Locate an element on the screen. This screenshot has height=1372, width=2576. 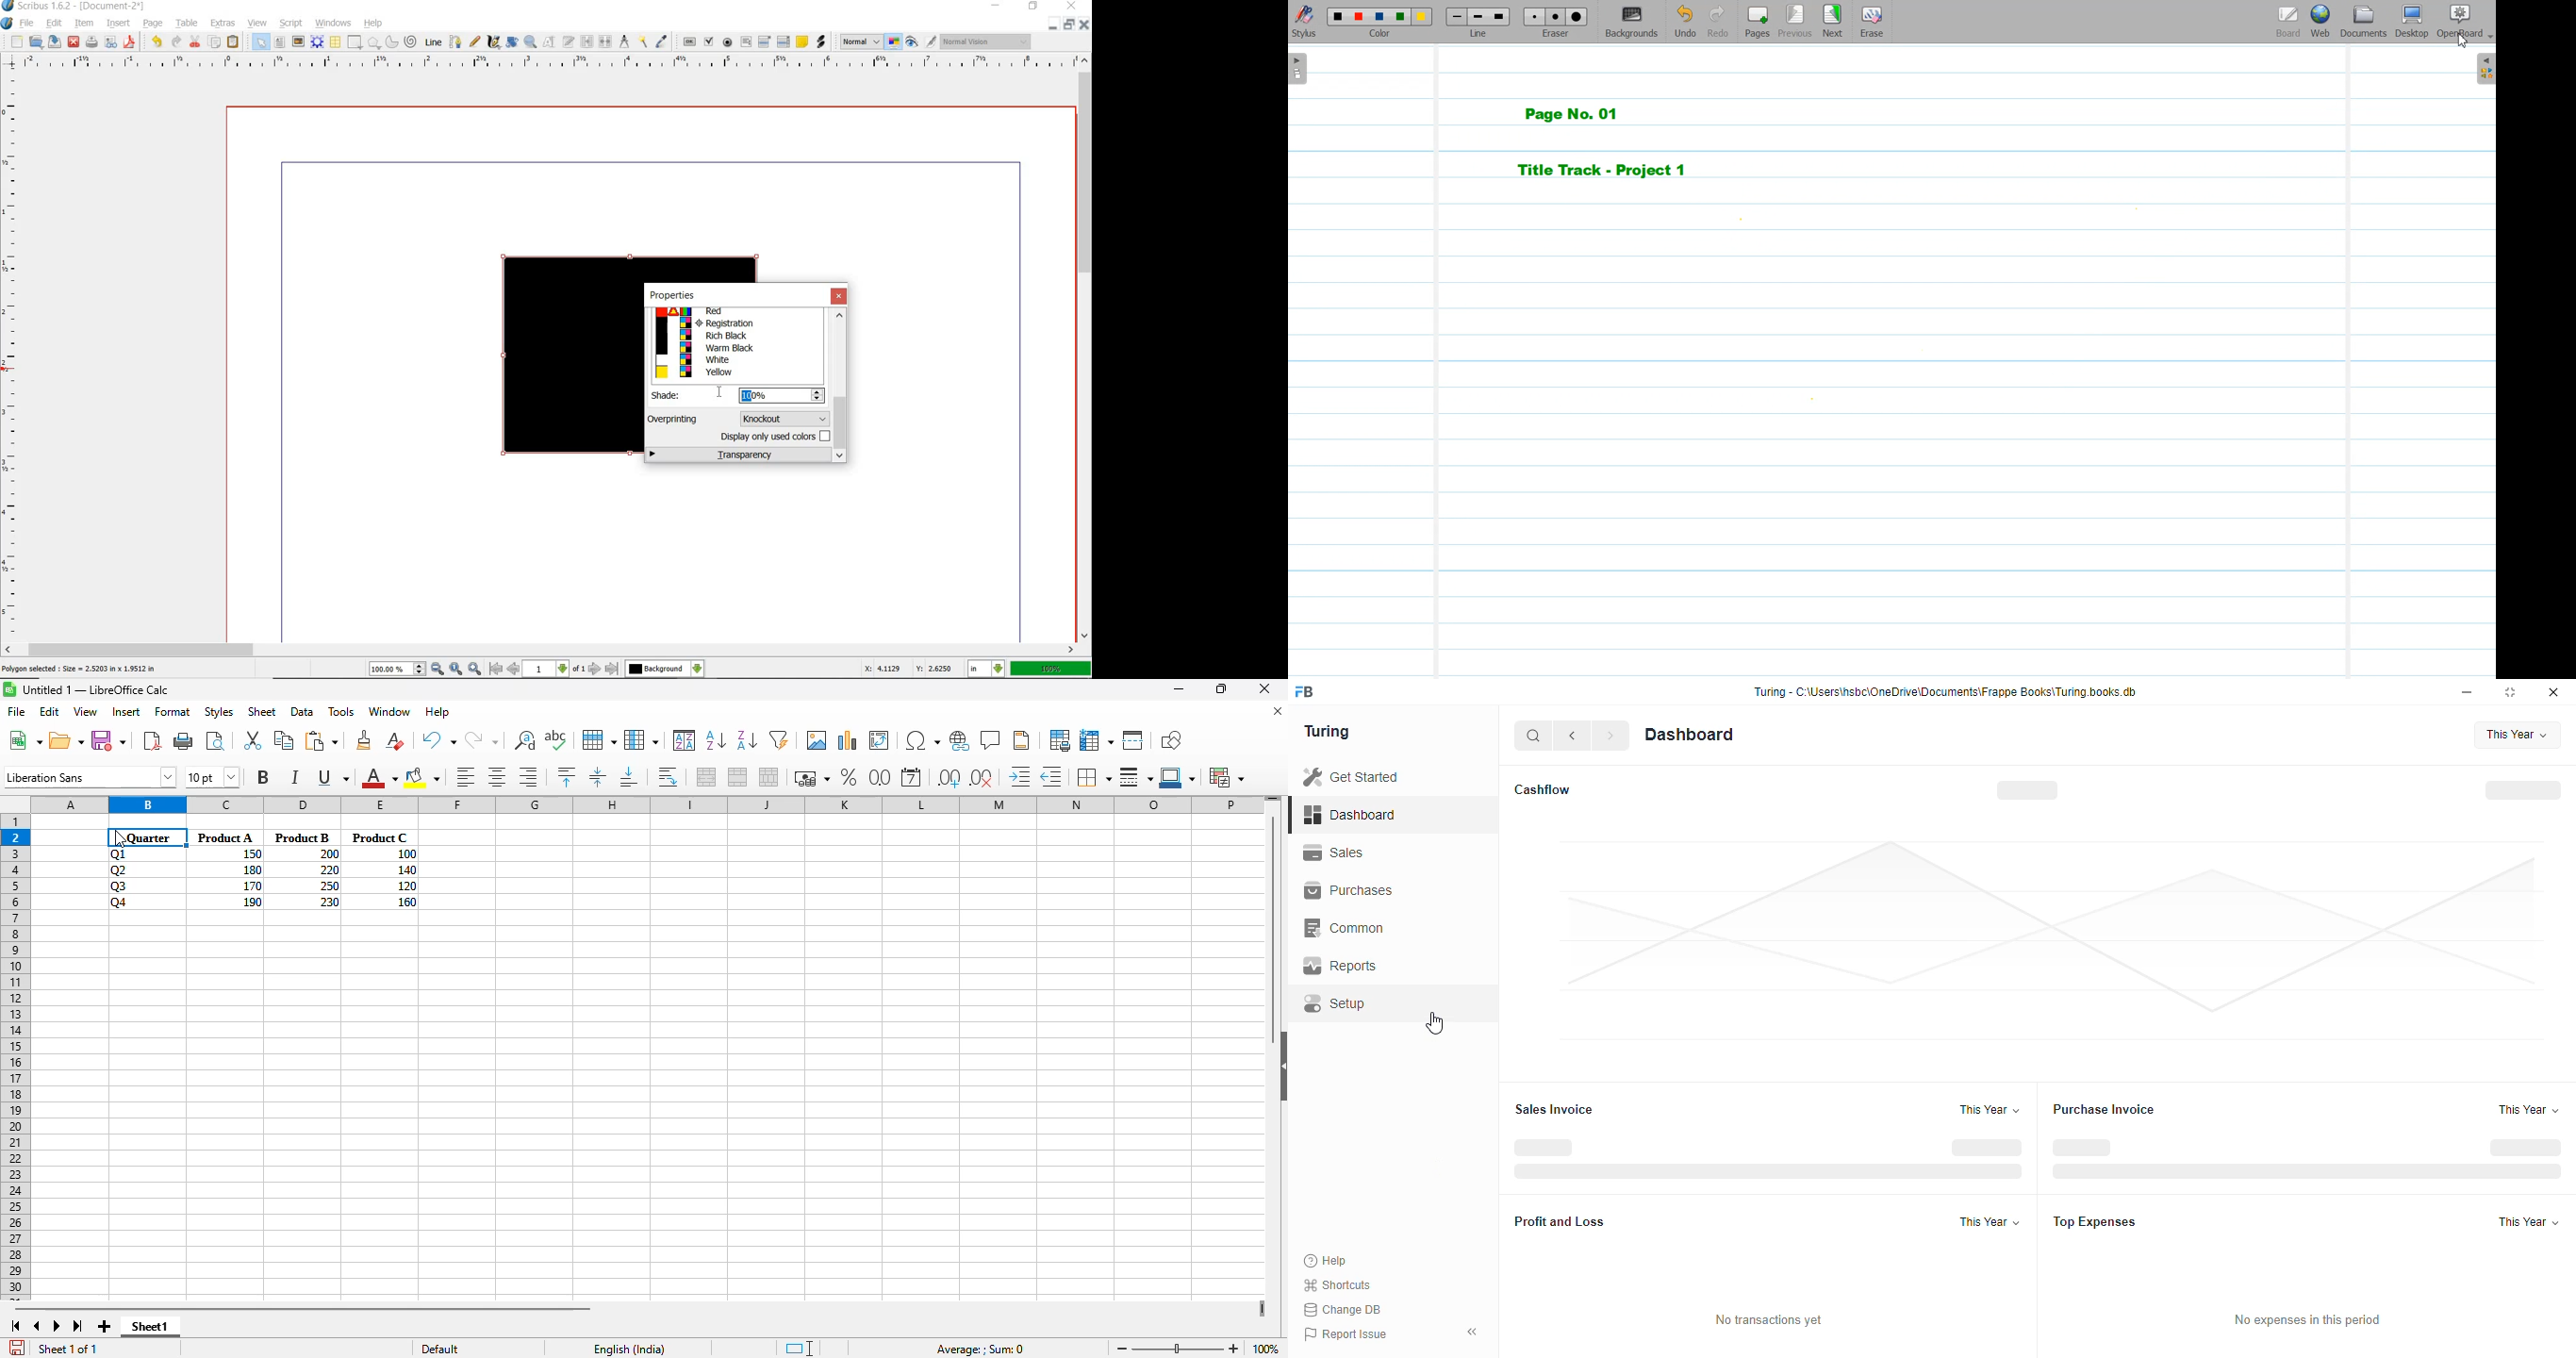
“Turing - C:\Users\hsbc\OneDrive\Documents\Frappe Books\Turing books.db is located at coordinates (1944, 691).